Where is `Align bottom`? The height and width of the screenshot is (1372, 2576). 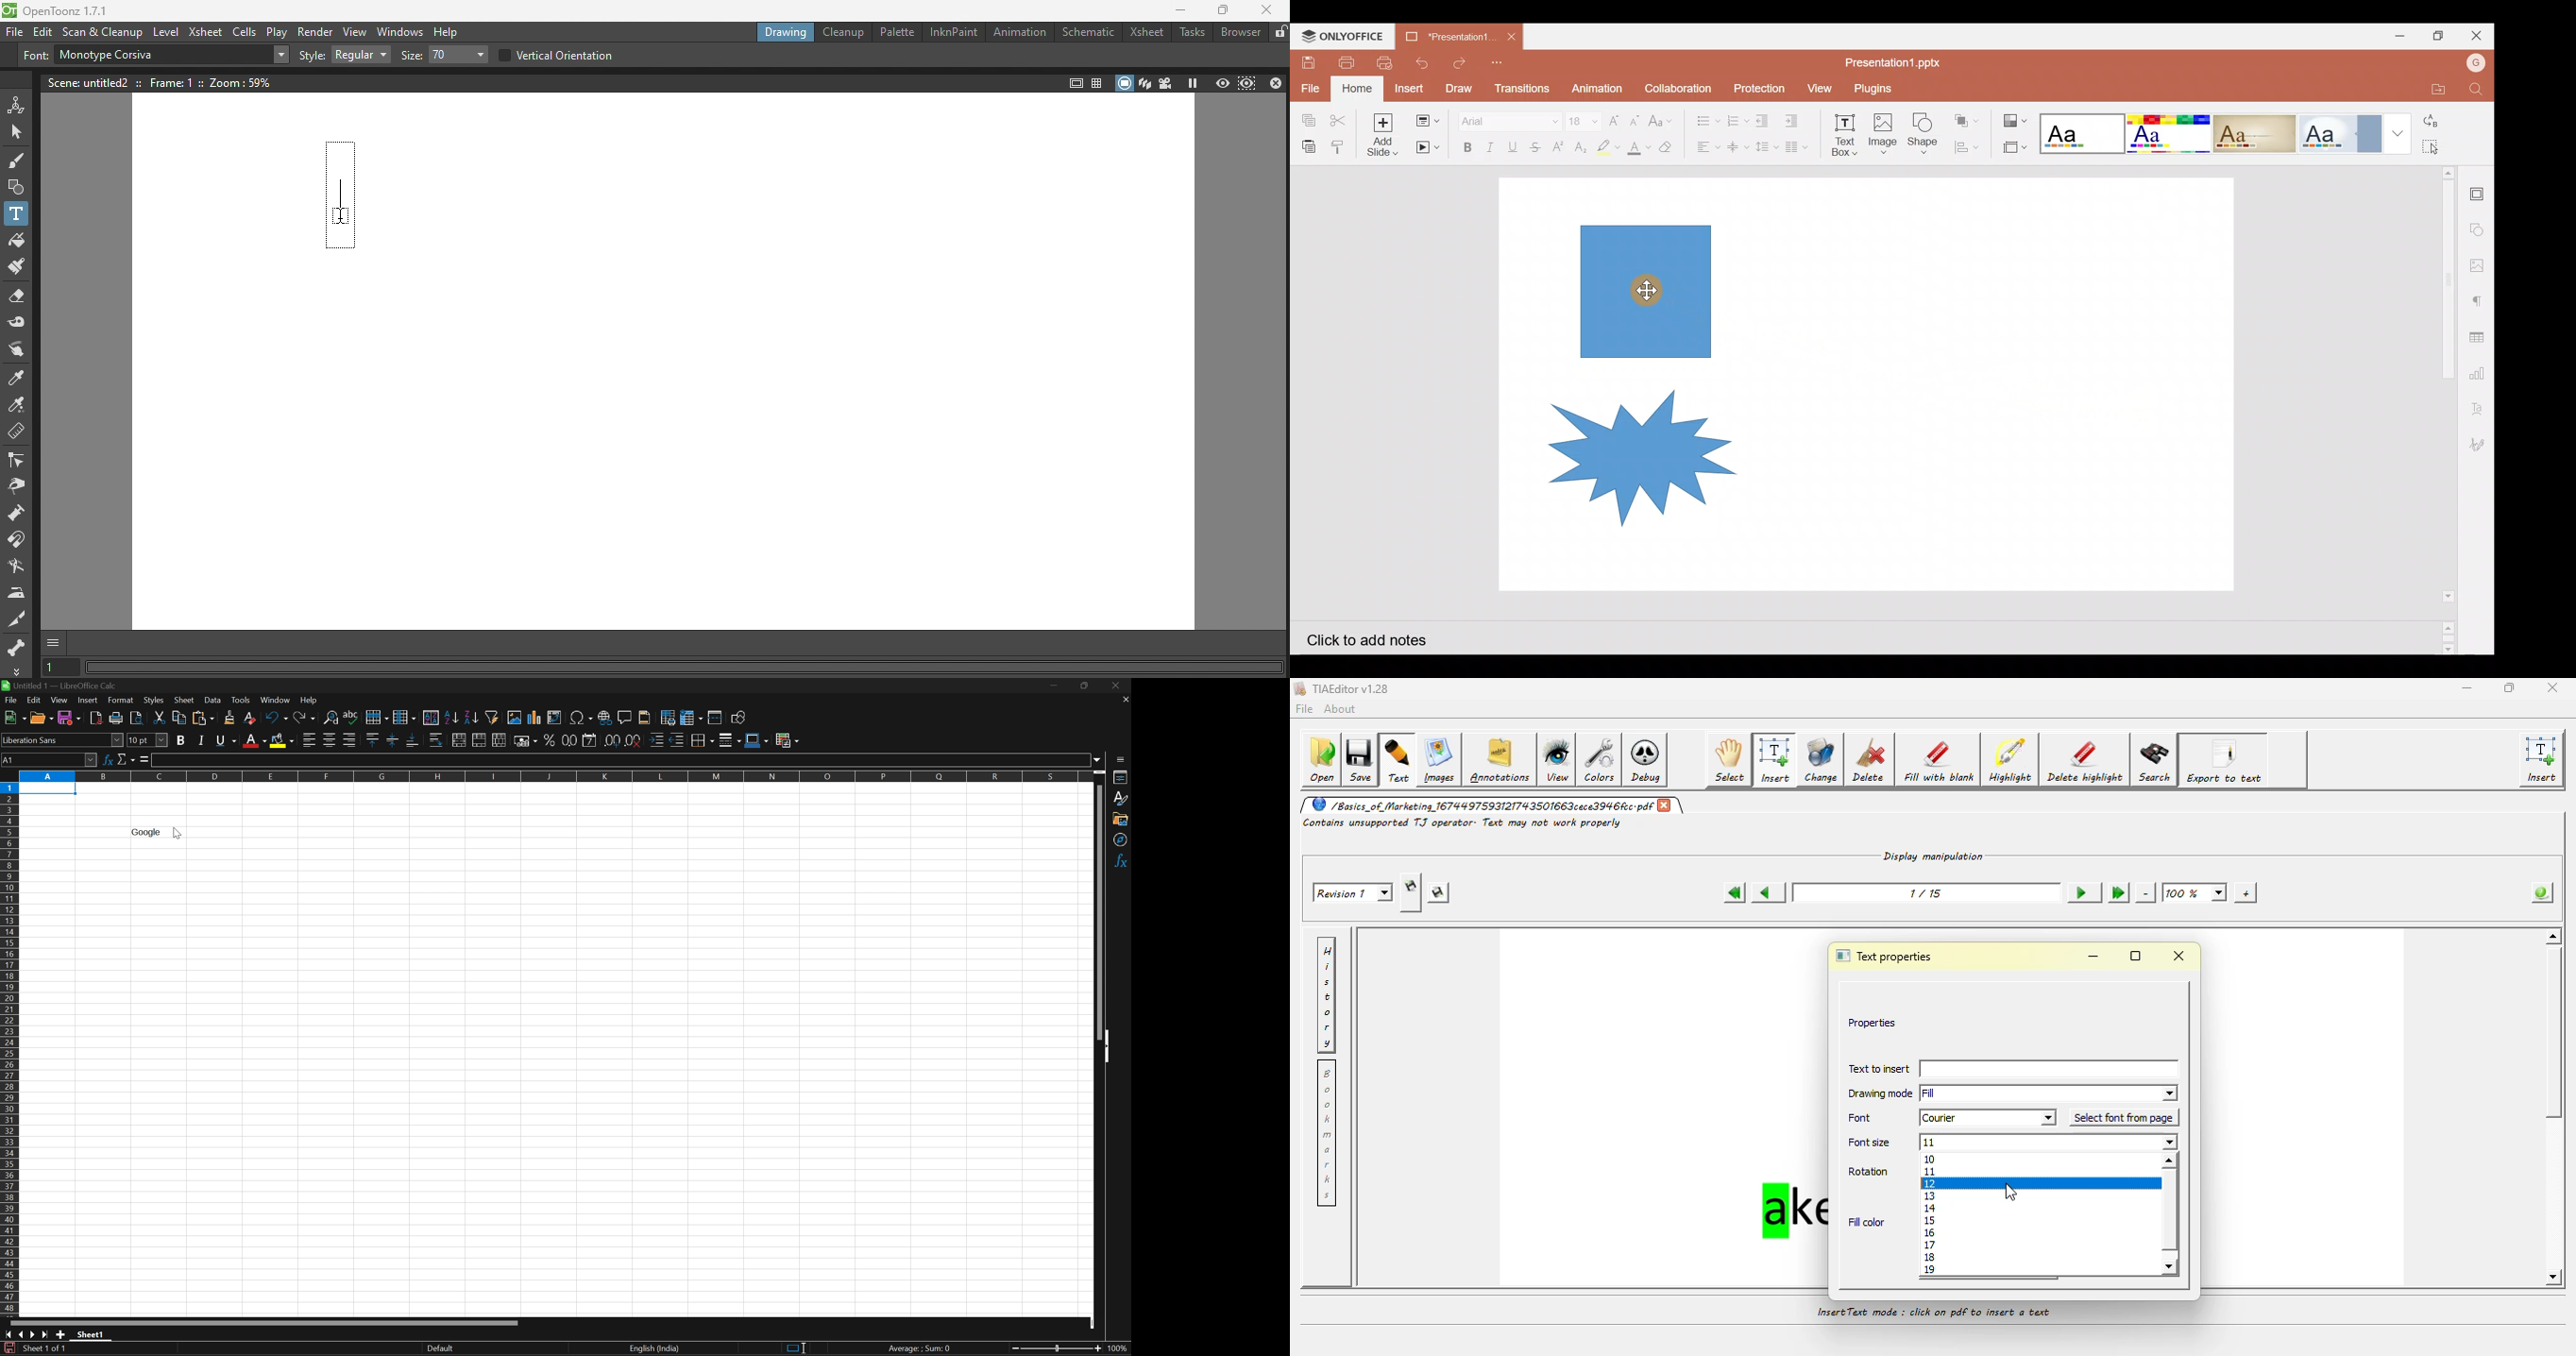 Align bottom is located at coordinates (413, 739).